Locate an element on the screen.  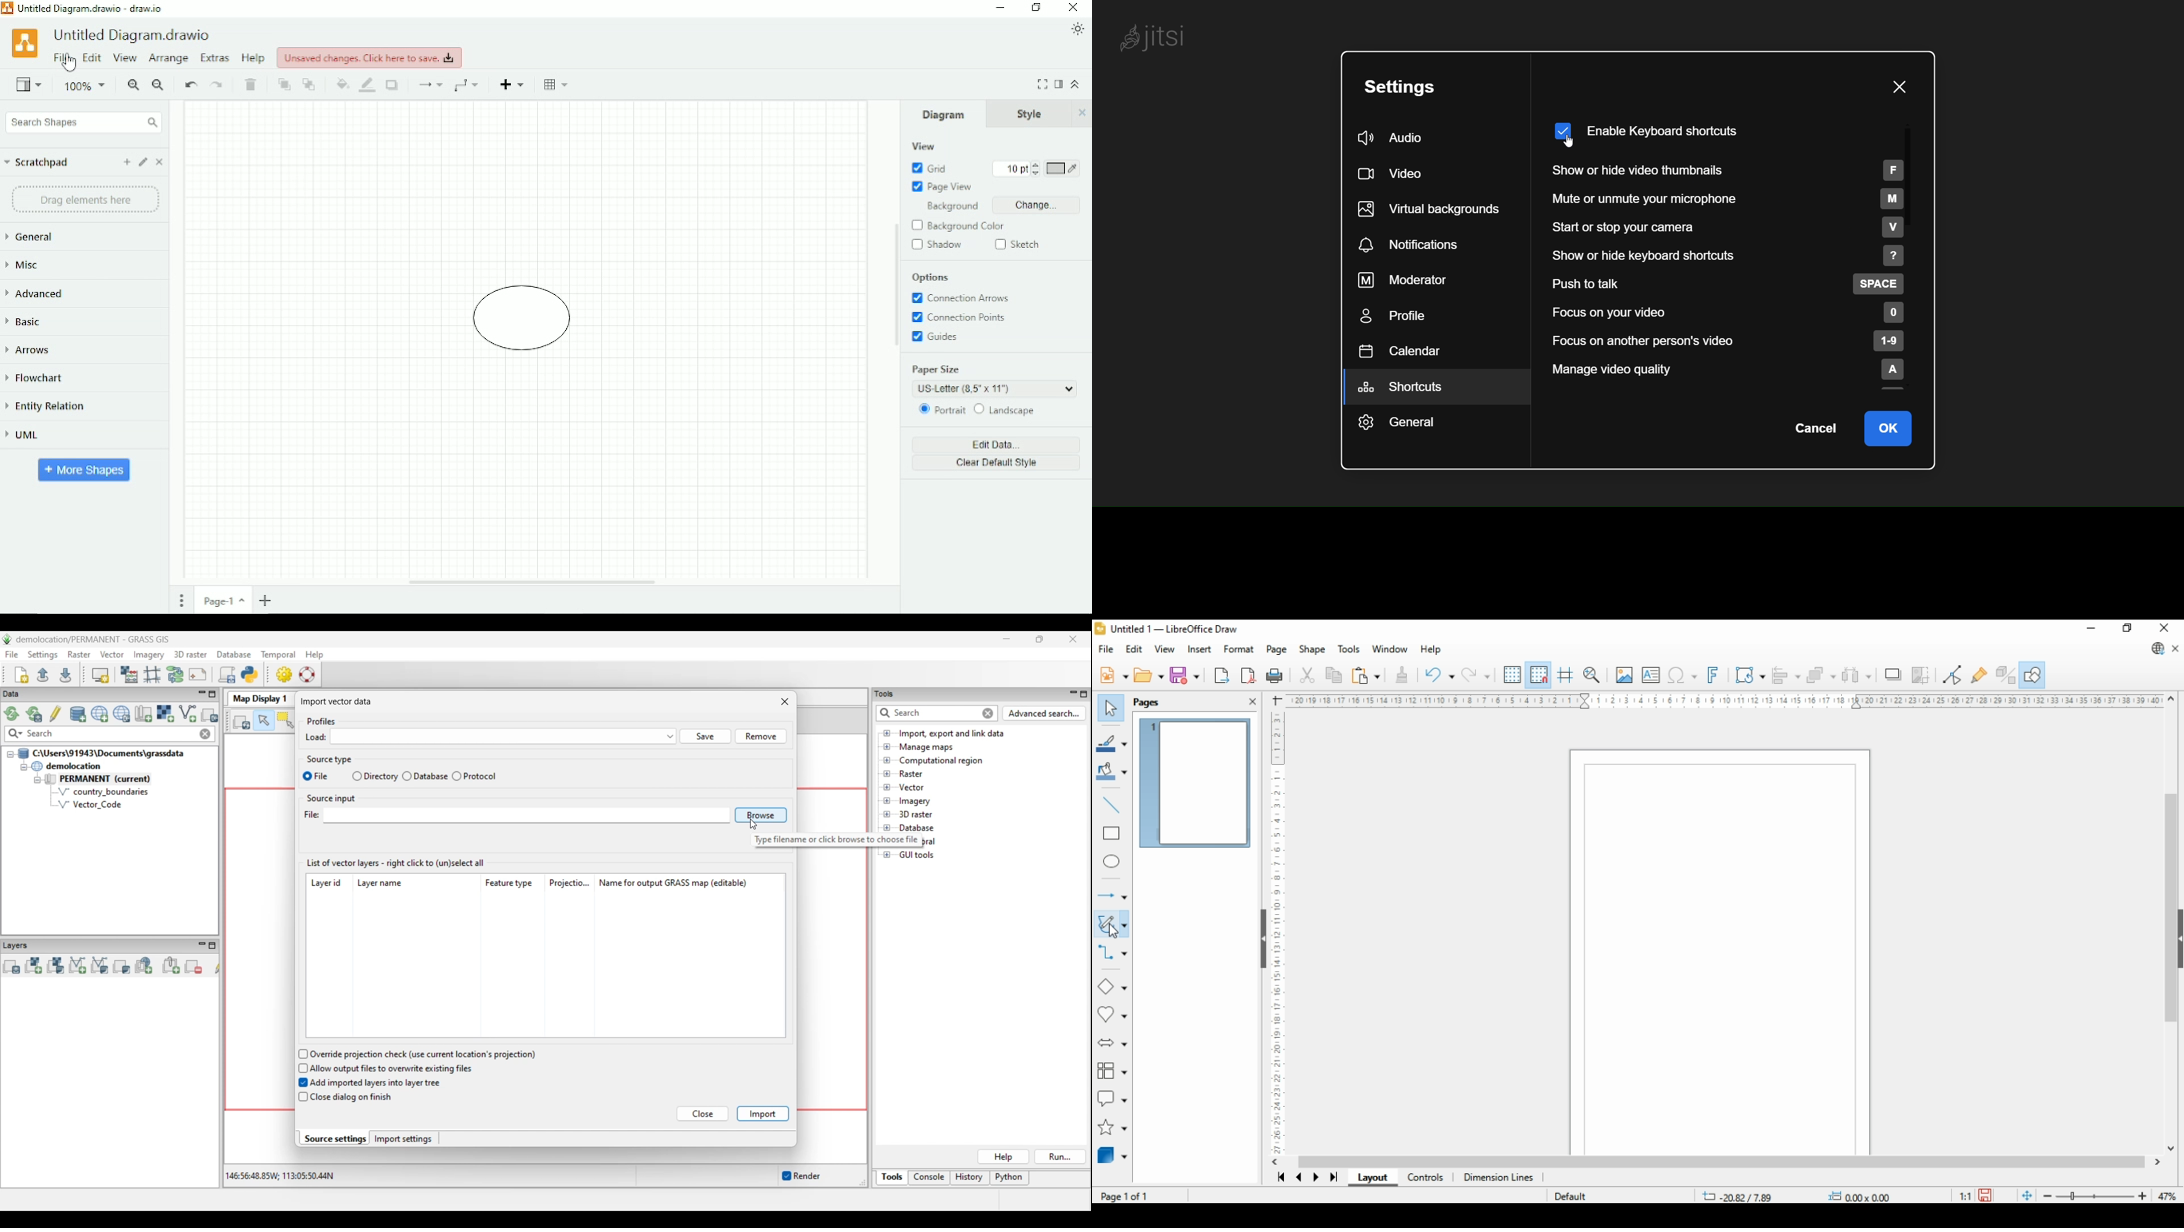
Grid is located at coordinates (930, 168).